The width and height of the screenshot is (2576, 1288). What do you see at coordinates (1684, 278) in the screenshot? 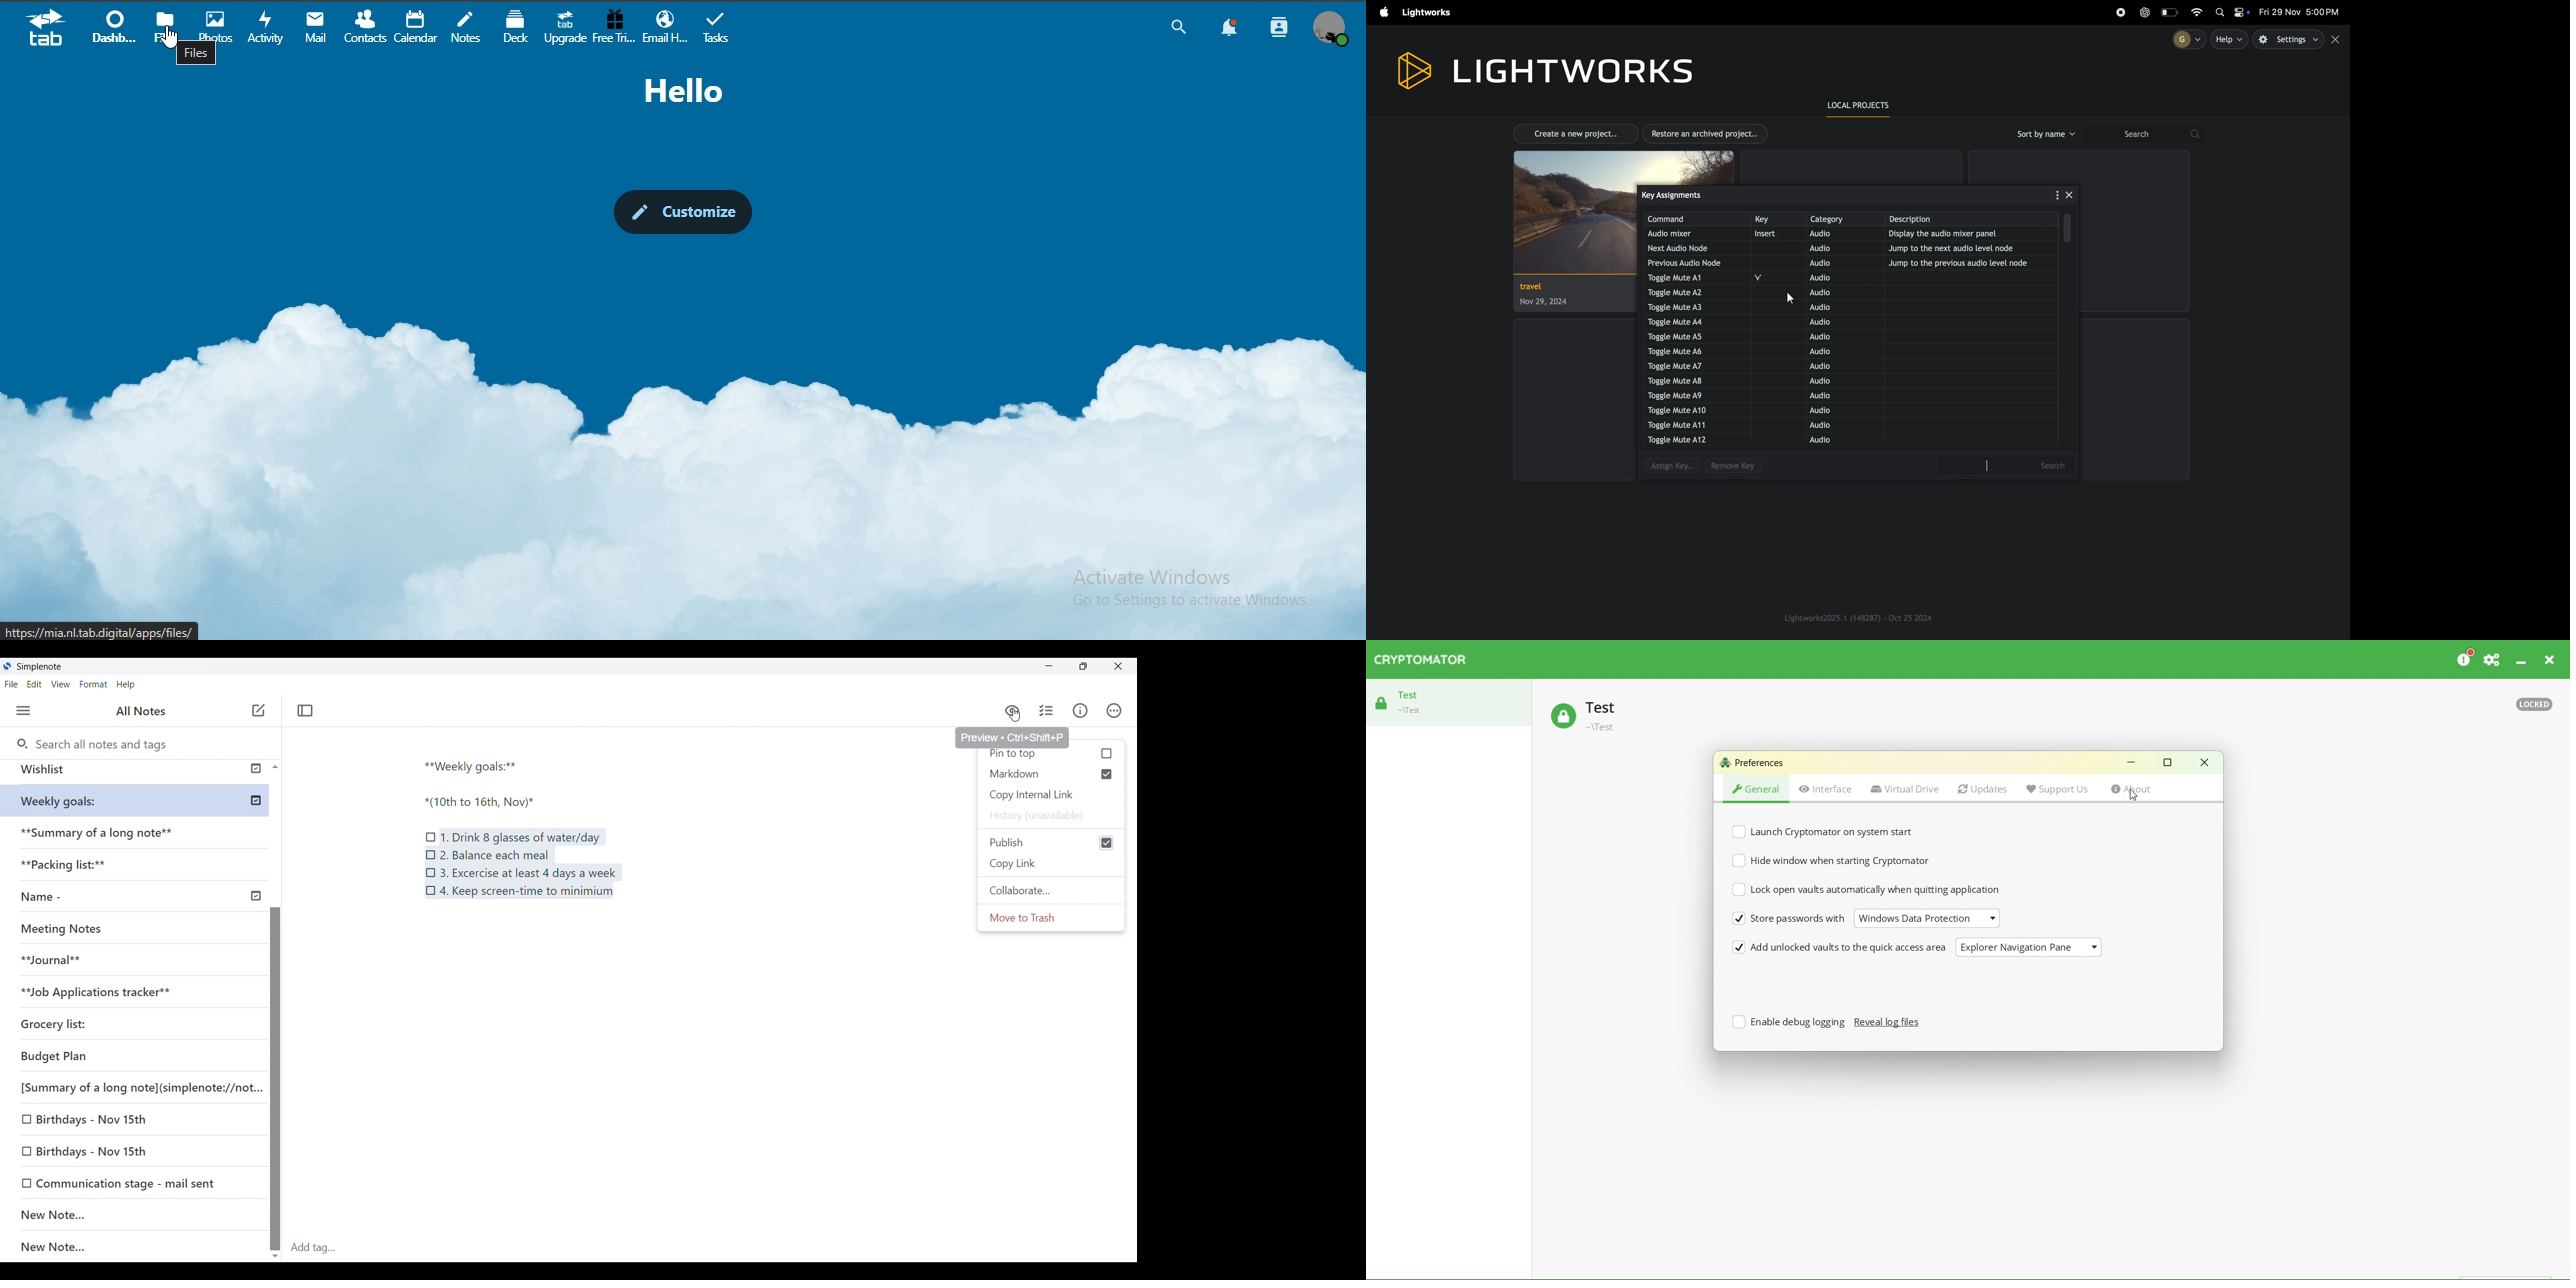
I see `toggle mute 1` at bounding box center [1684, 278].